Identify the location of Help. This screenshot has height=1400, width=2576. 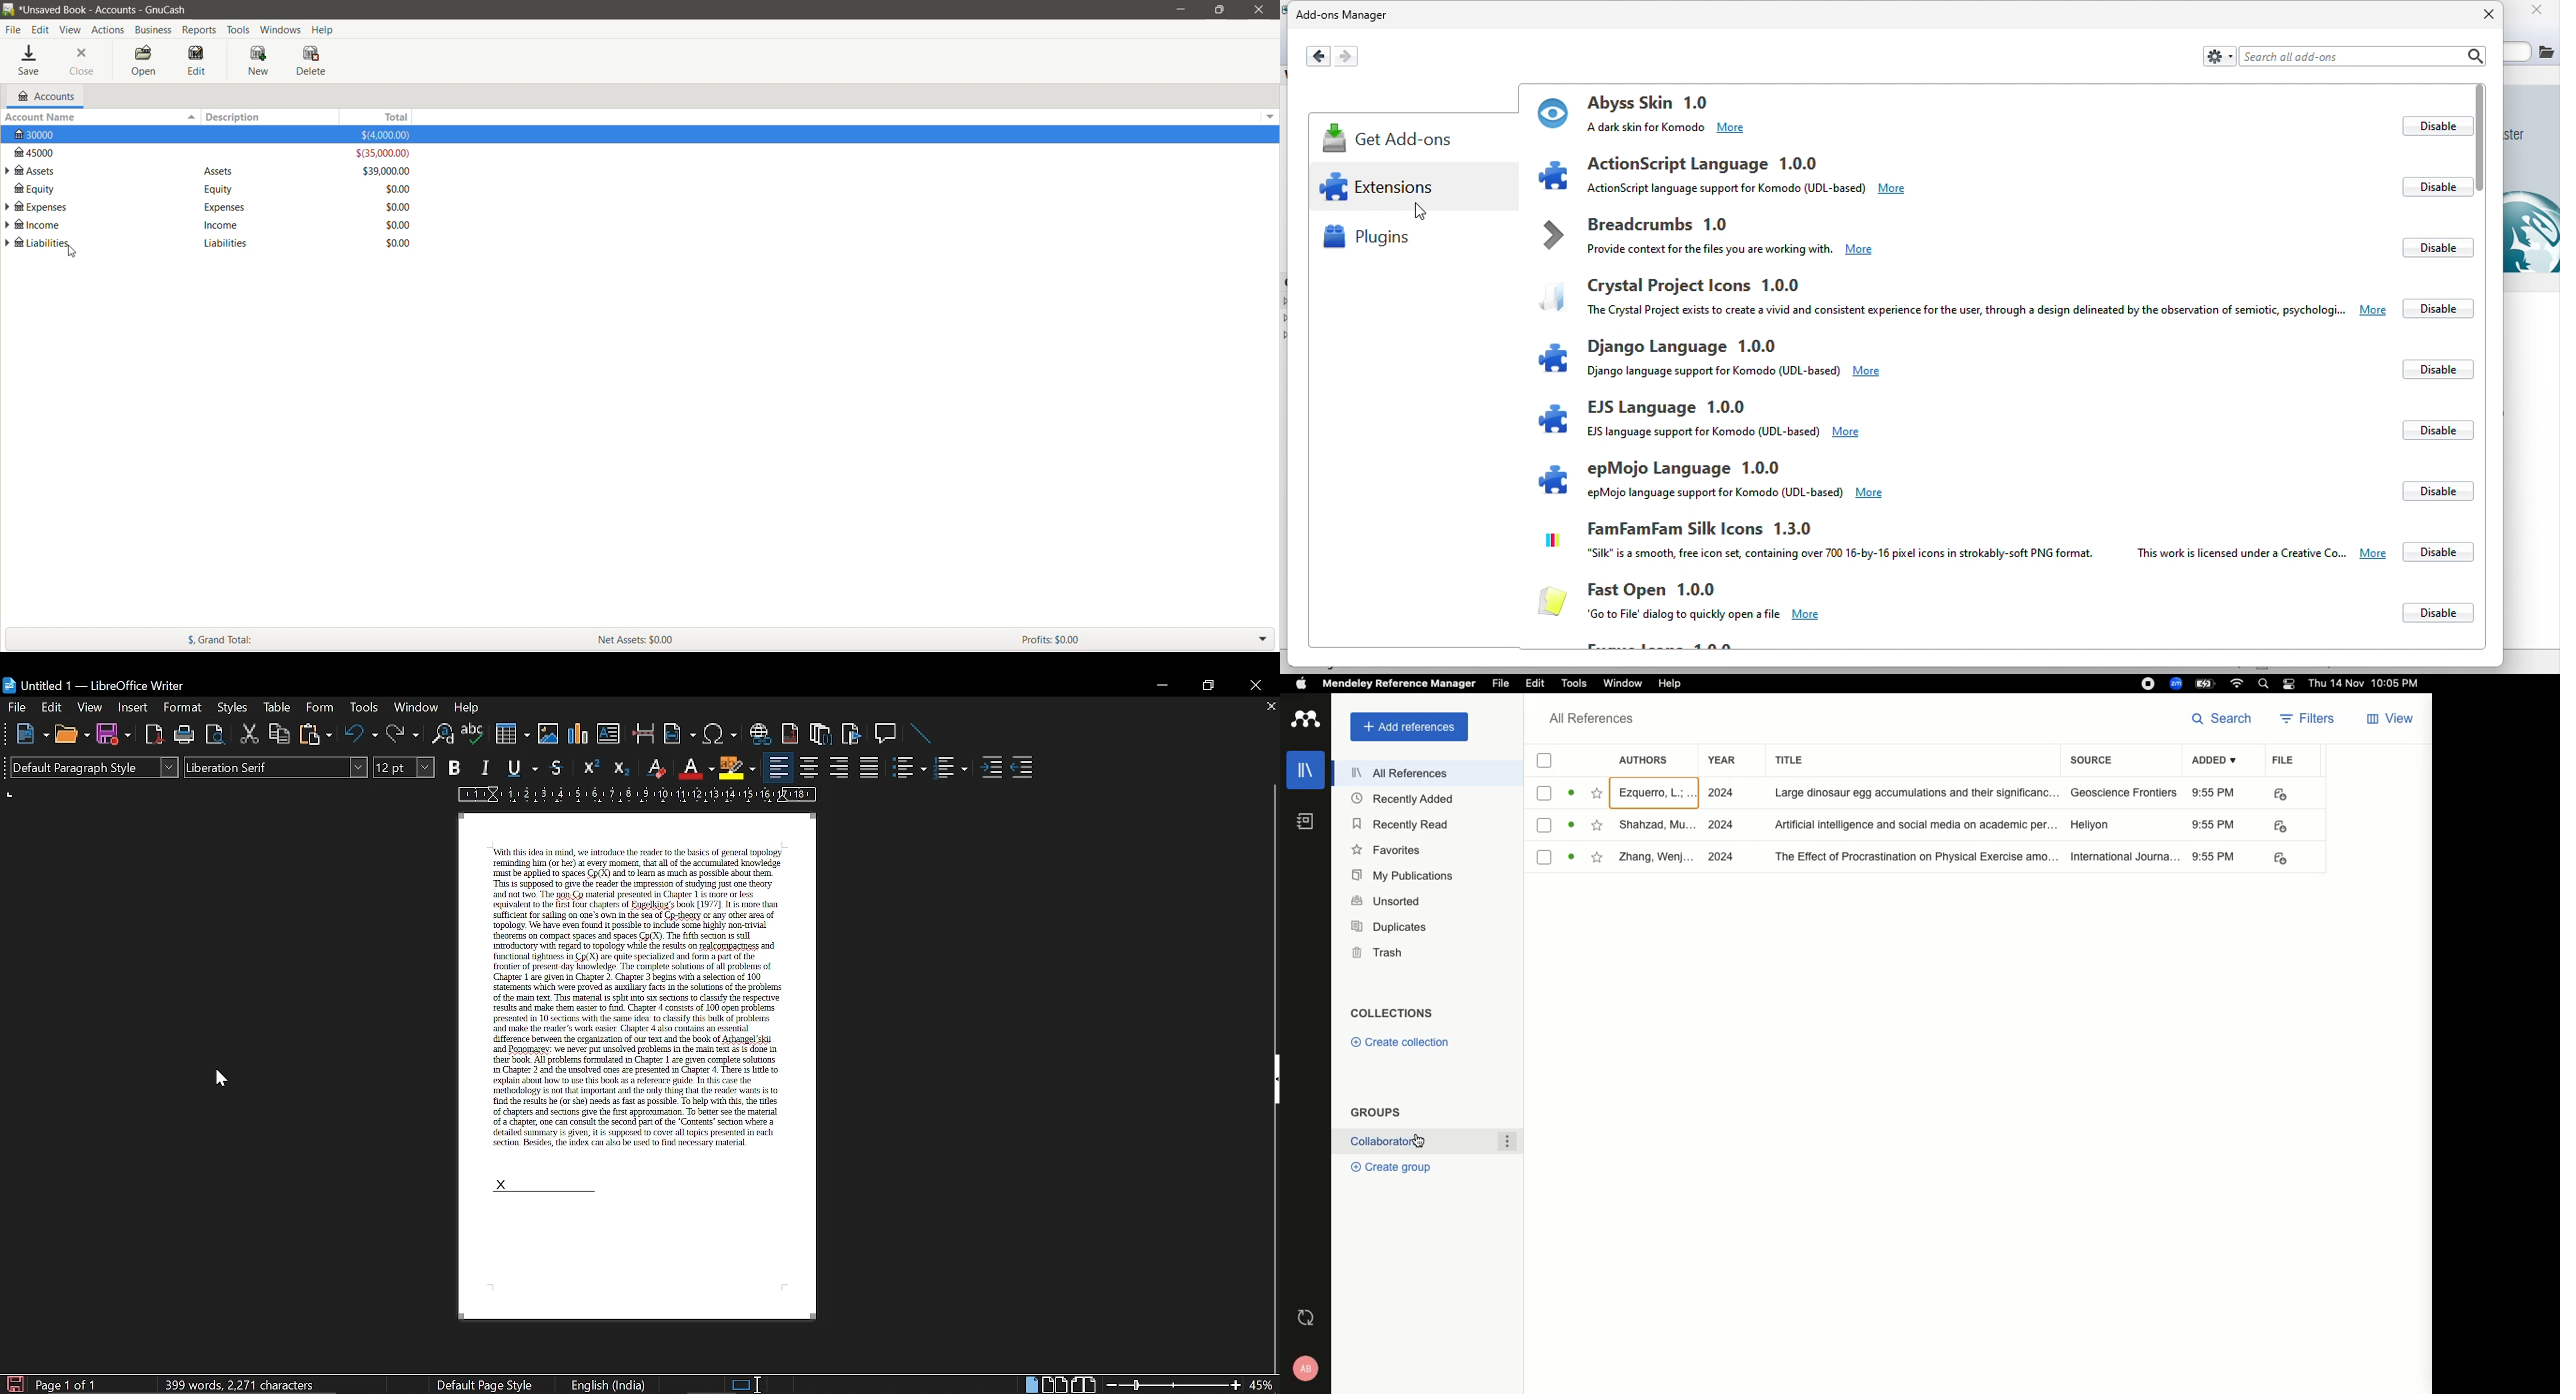
(1669, 684).